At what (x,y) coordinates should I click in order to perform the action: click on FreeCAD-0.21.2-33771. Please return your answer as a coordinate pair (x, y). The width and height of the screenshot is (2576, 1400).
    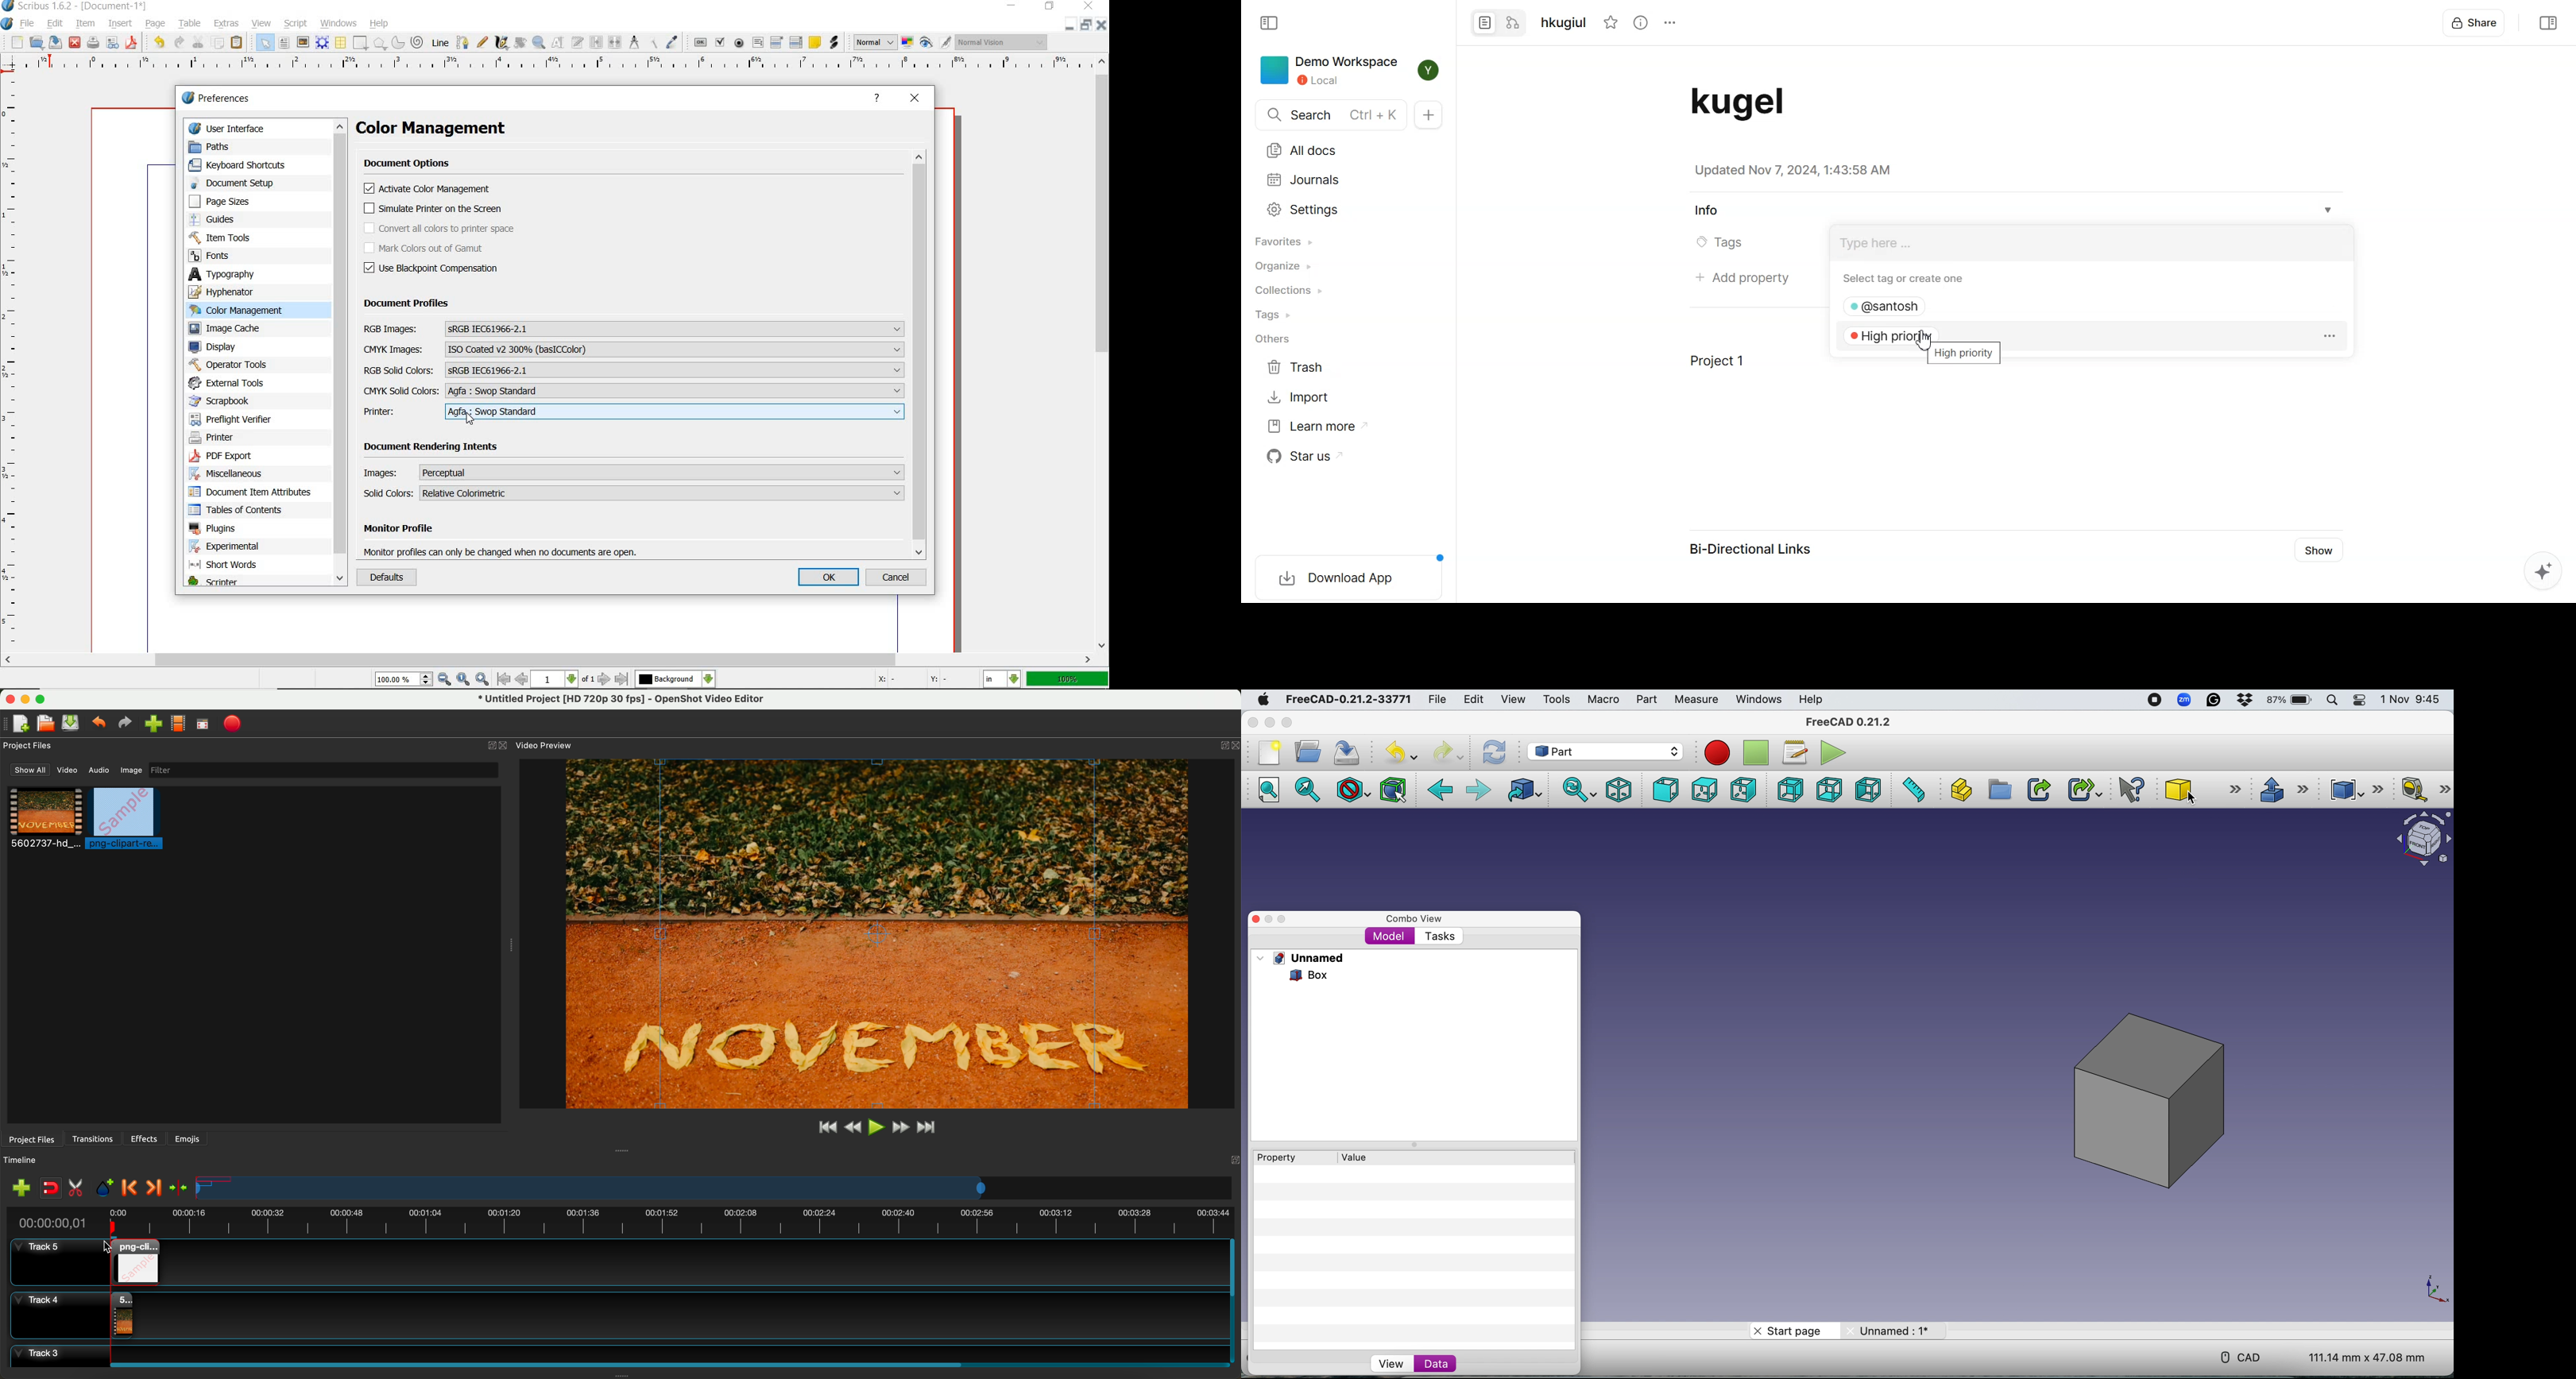
    Looking at the image, I should click on (1348, 699).